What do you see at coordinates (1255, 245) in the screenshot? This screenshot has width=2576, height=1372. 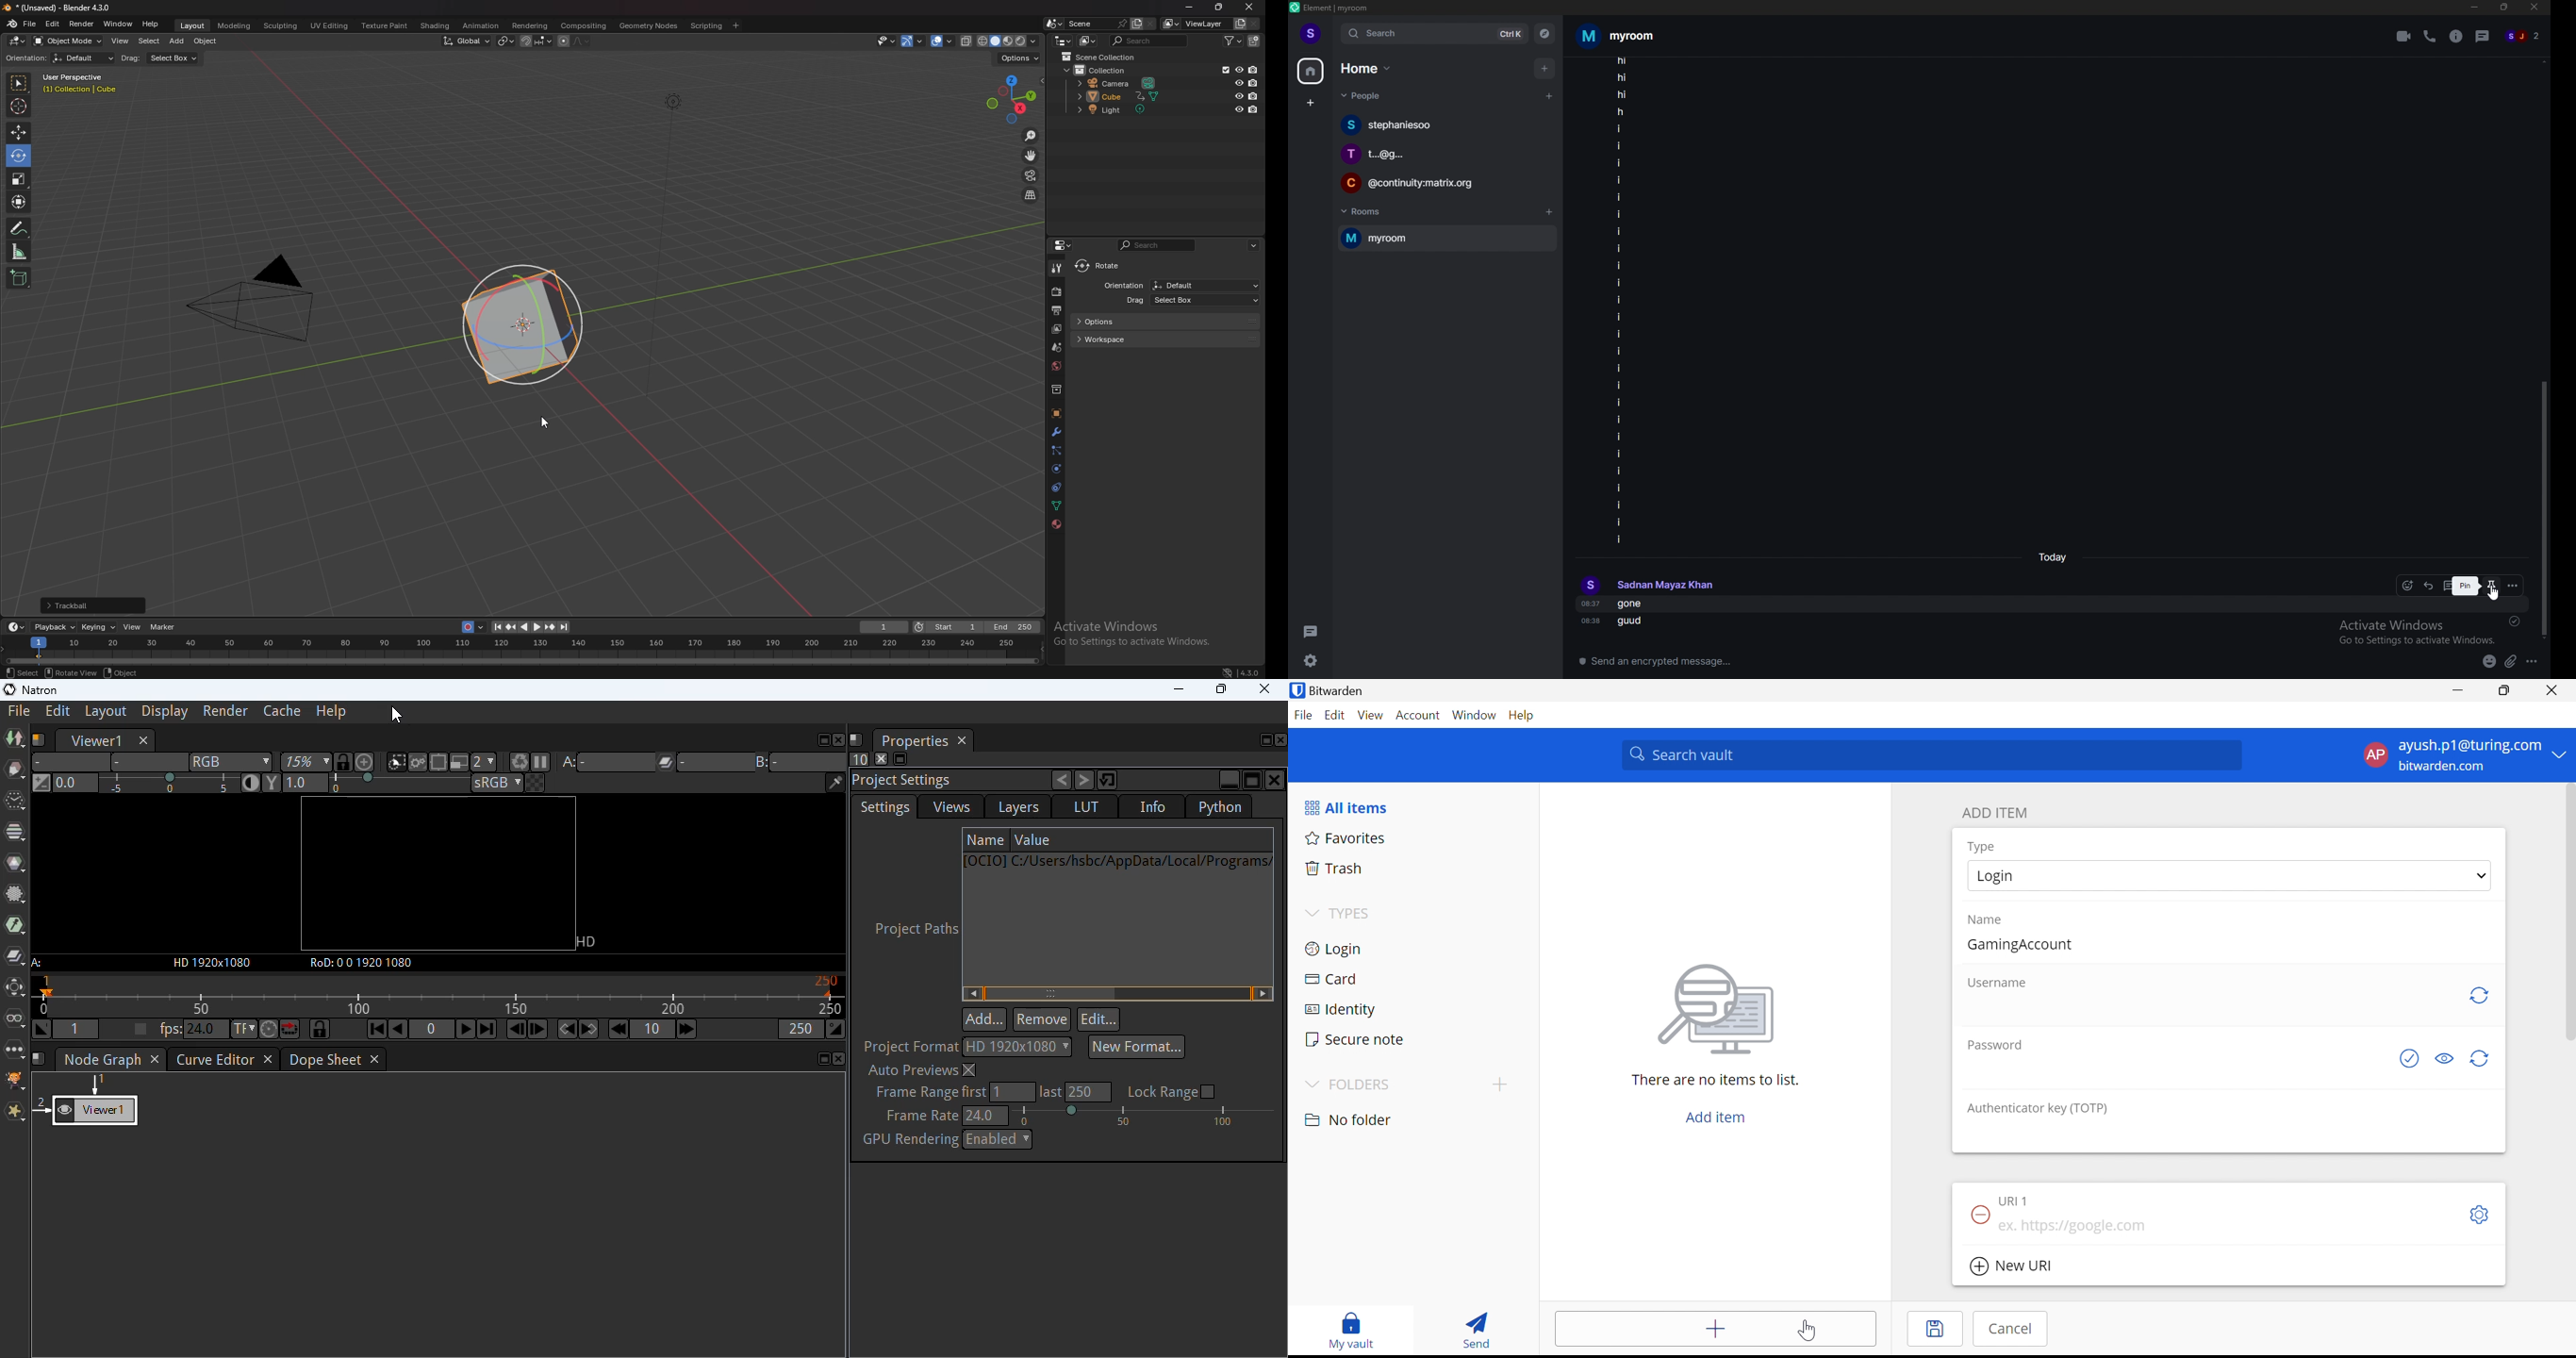 I see `options` at bounding box center [1255, 245].